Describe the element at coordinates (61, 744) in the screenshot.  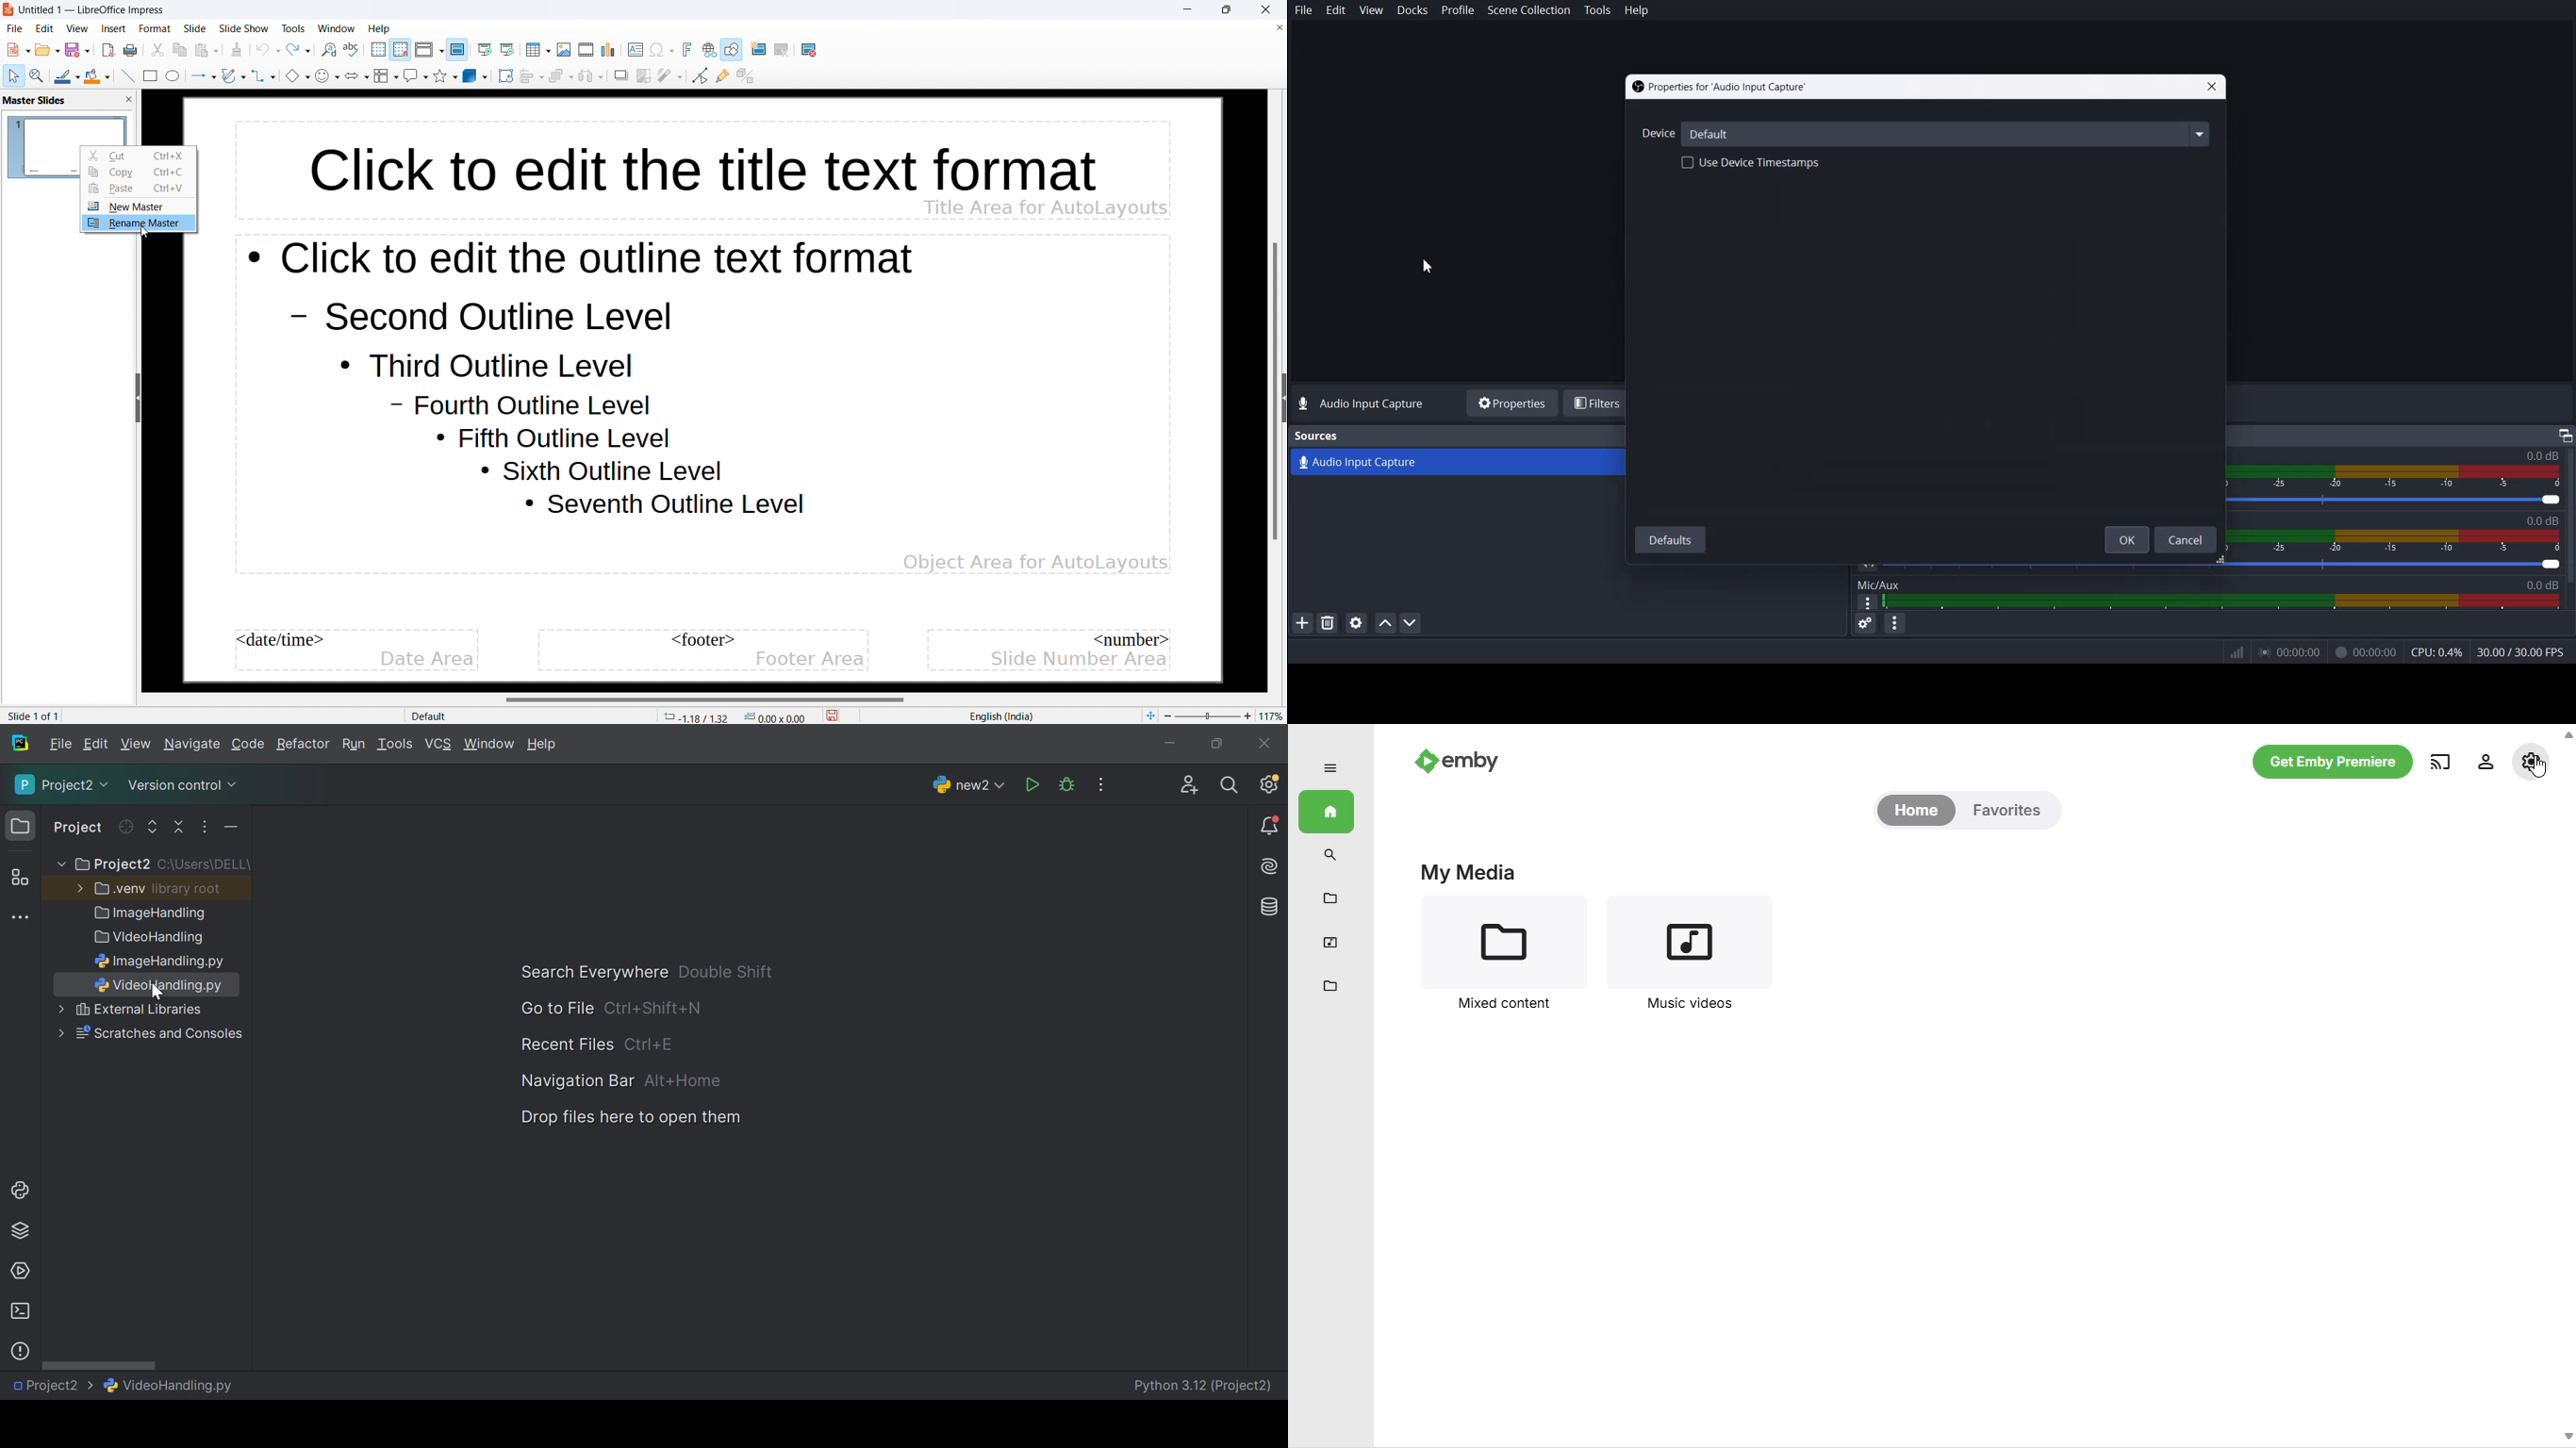
I see `File` at that location.